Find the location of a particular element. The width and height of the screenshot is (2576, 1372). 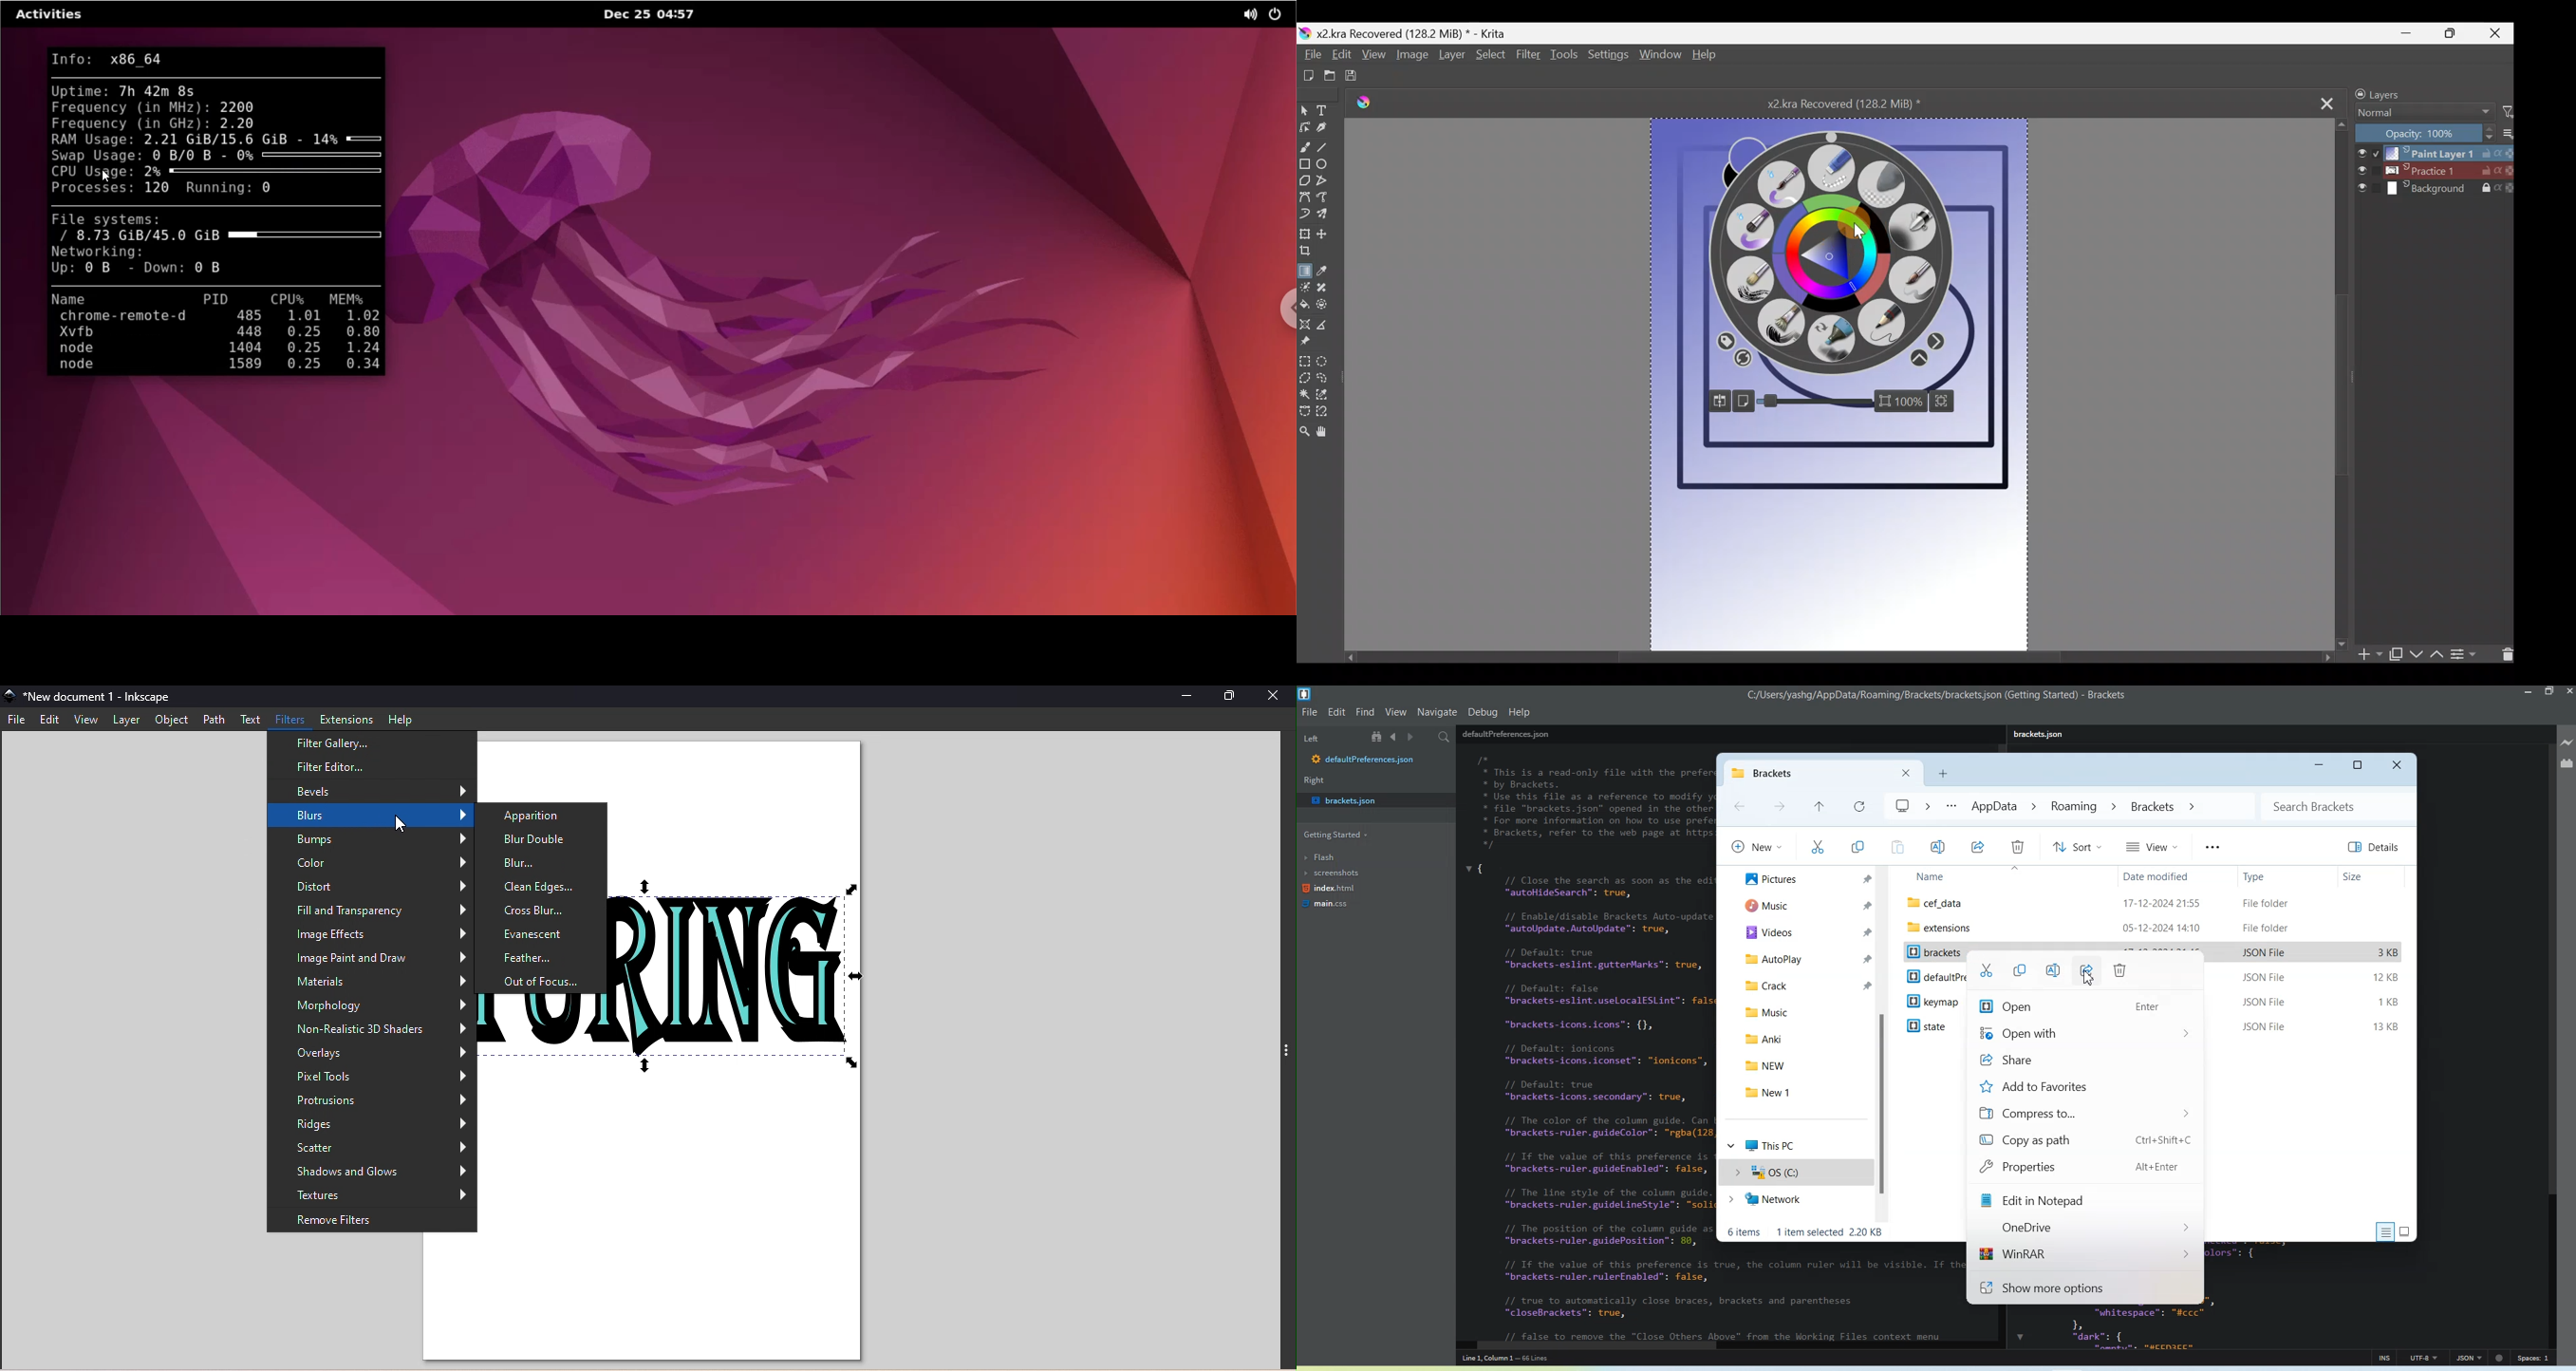

Close is located at coordinates (2398, 766).